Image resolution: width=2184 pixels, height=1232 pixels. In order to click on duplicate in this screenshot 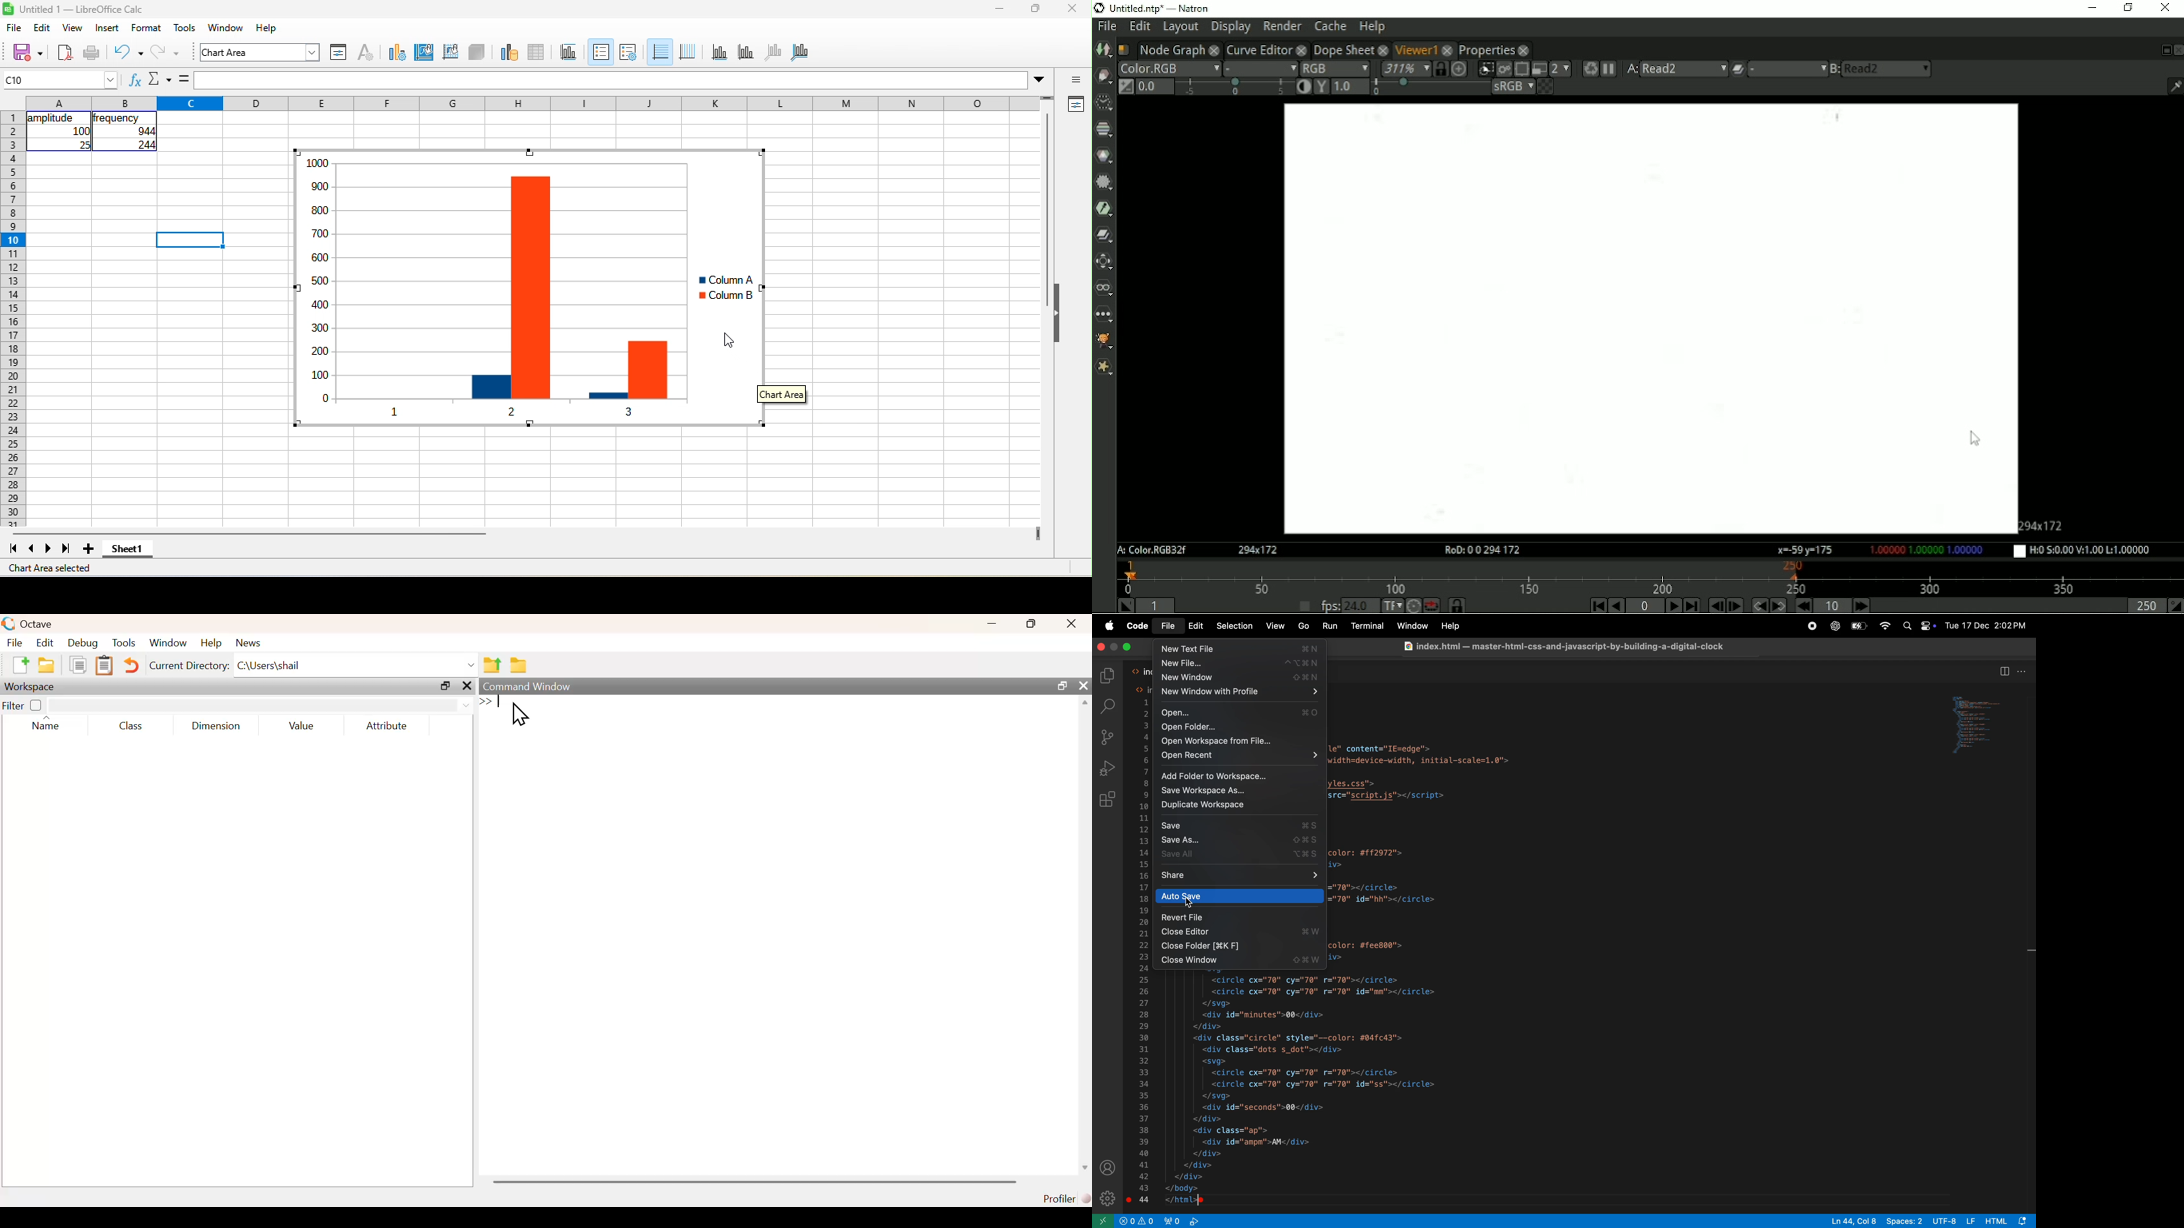, I will do `click(1241, 806)`.